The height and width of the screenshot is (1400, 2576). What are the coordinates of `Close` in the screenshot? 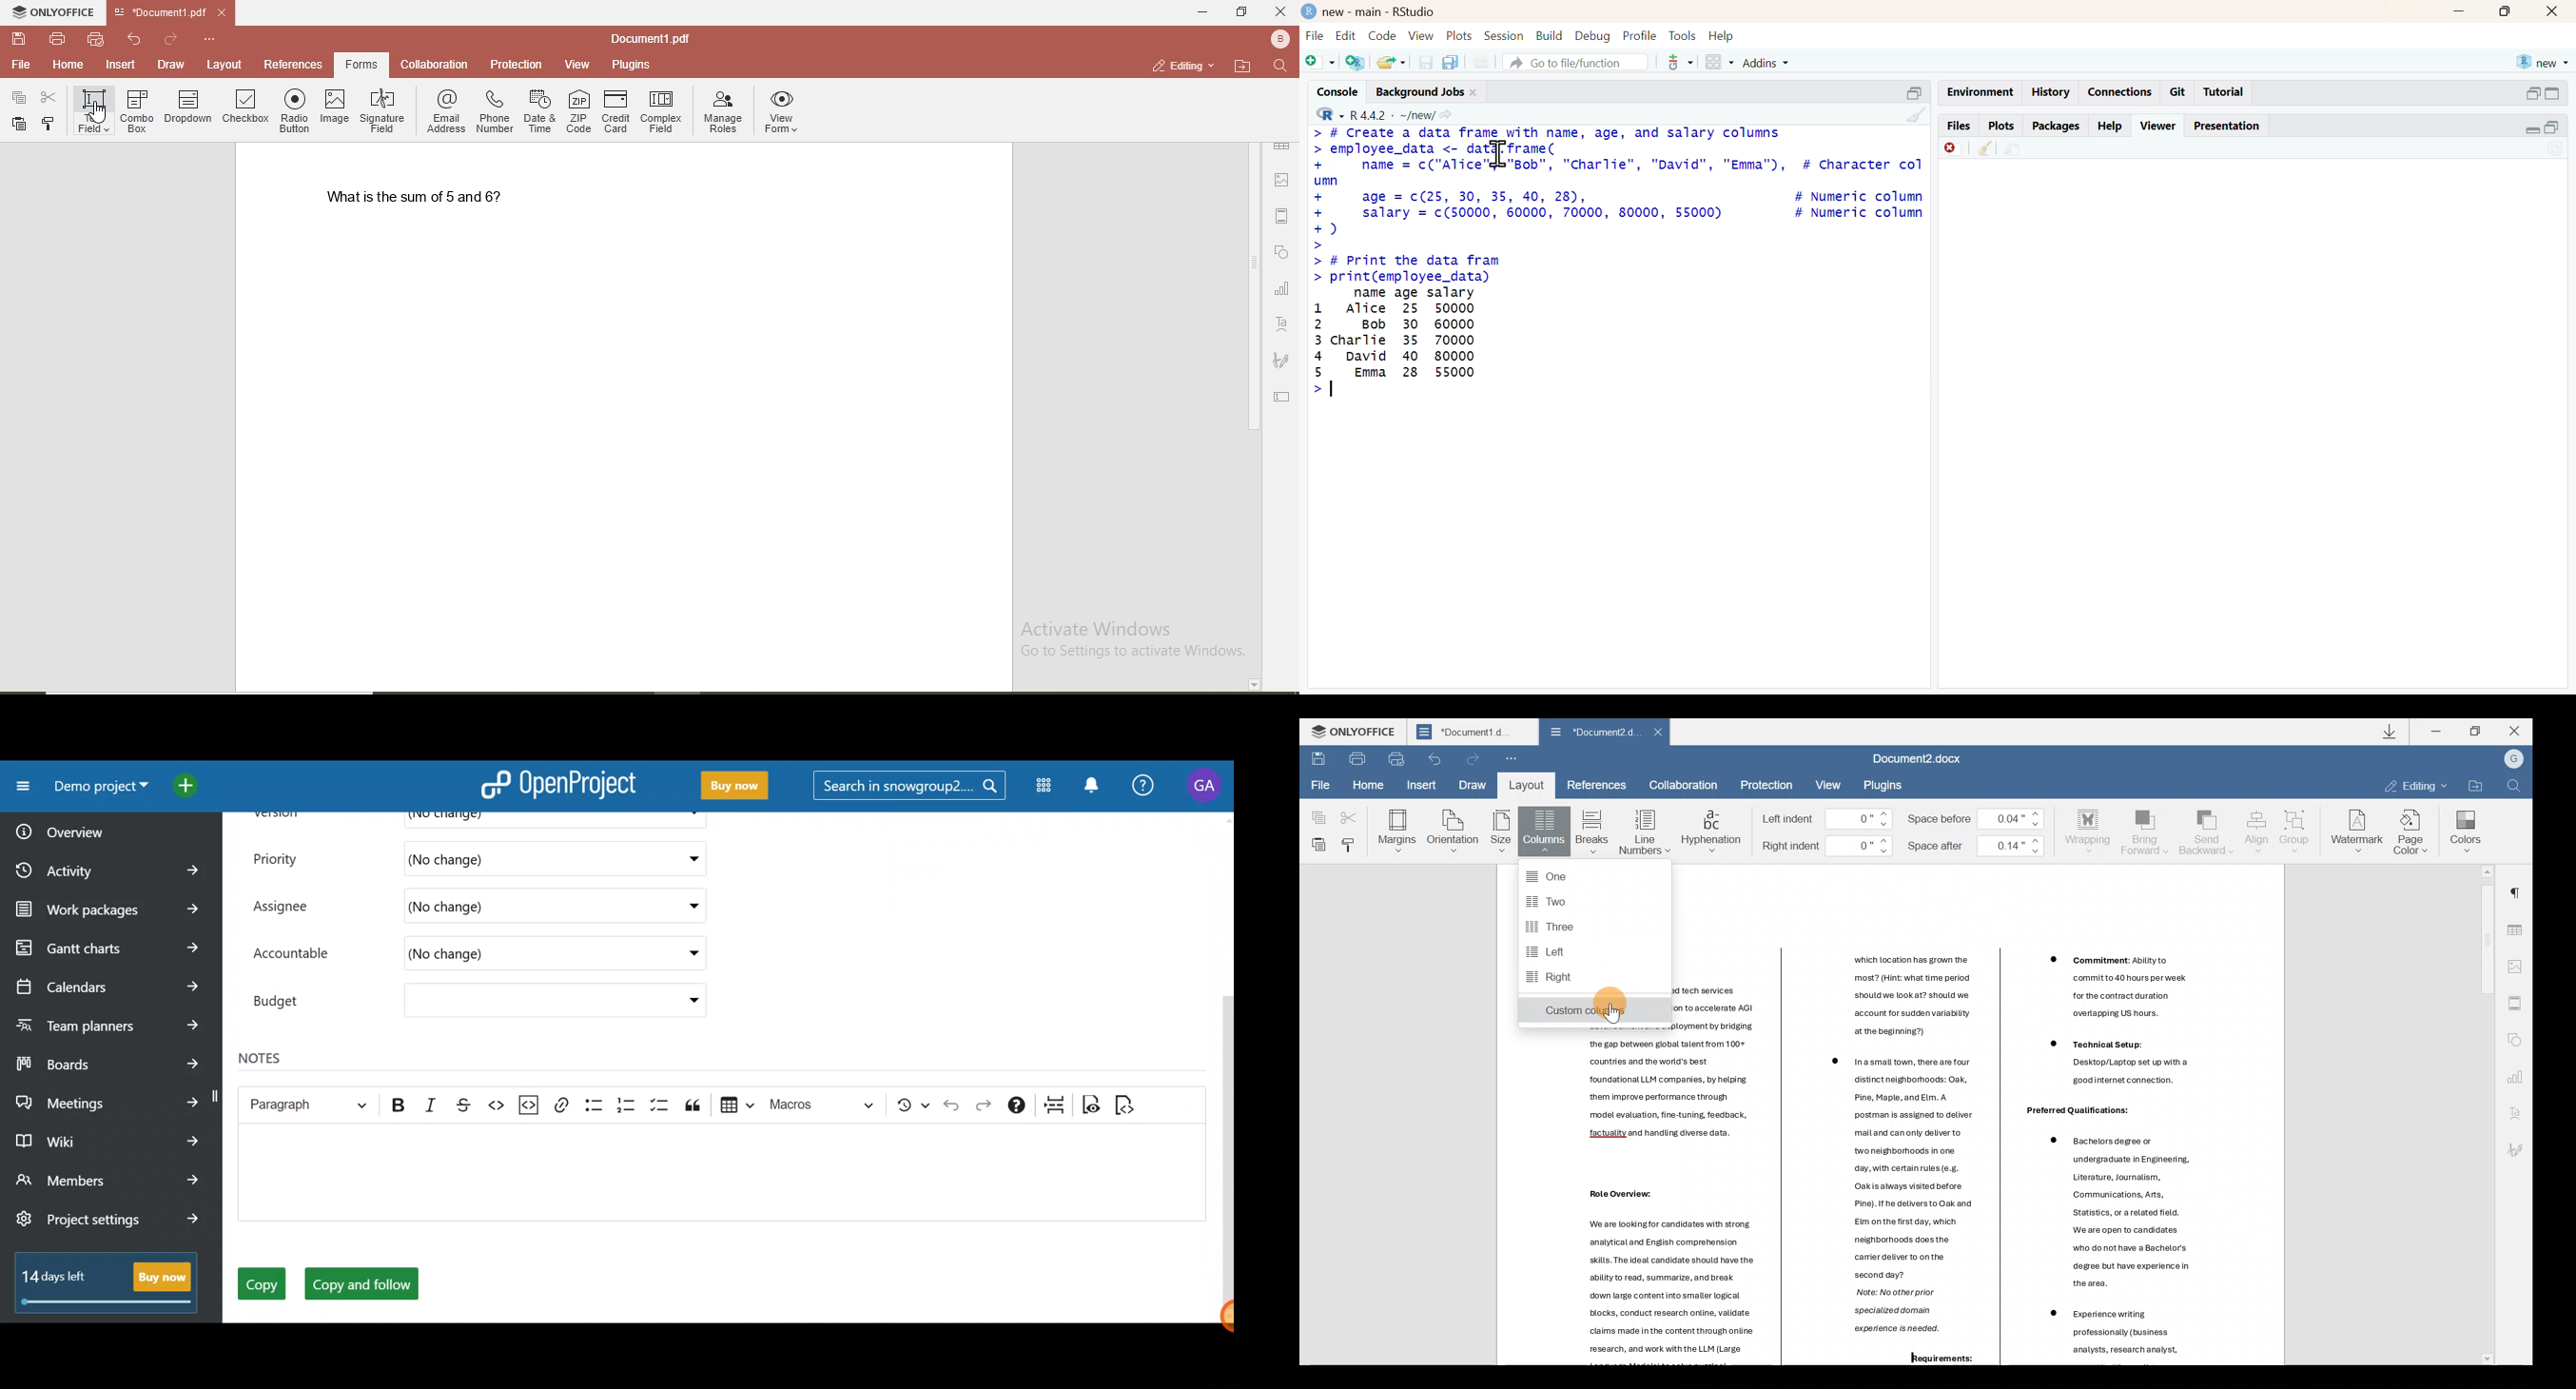 It's located at (1663, 734).